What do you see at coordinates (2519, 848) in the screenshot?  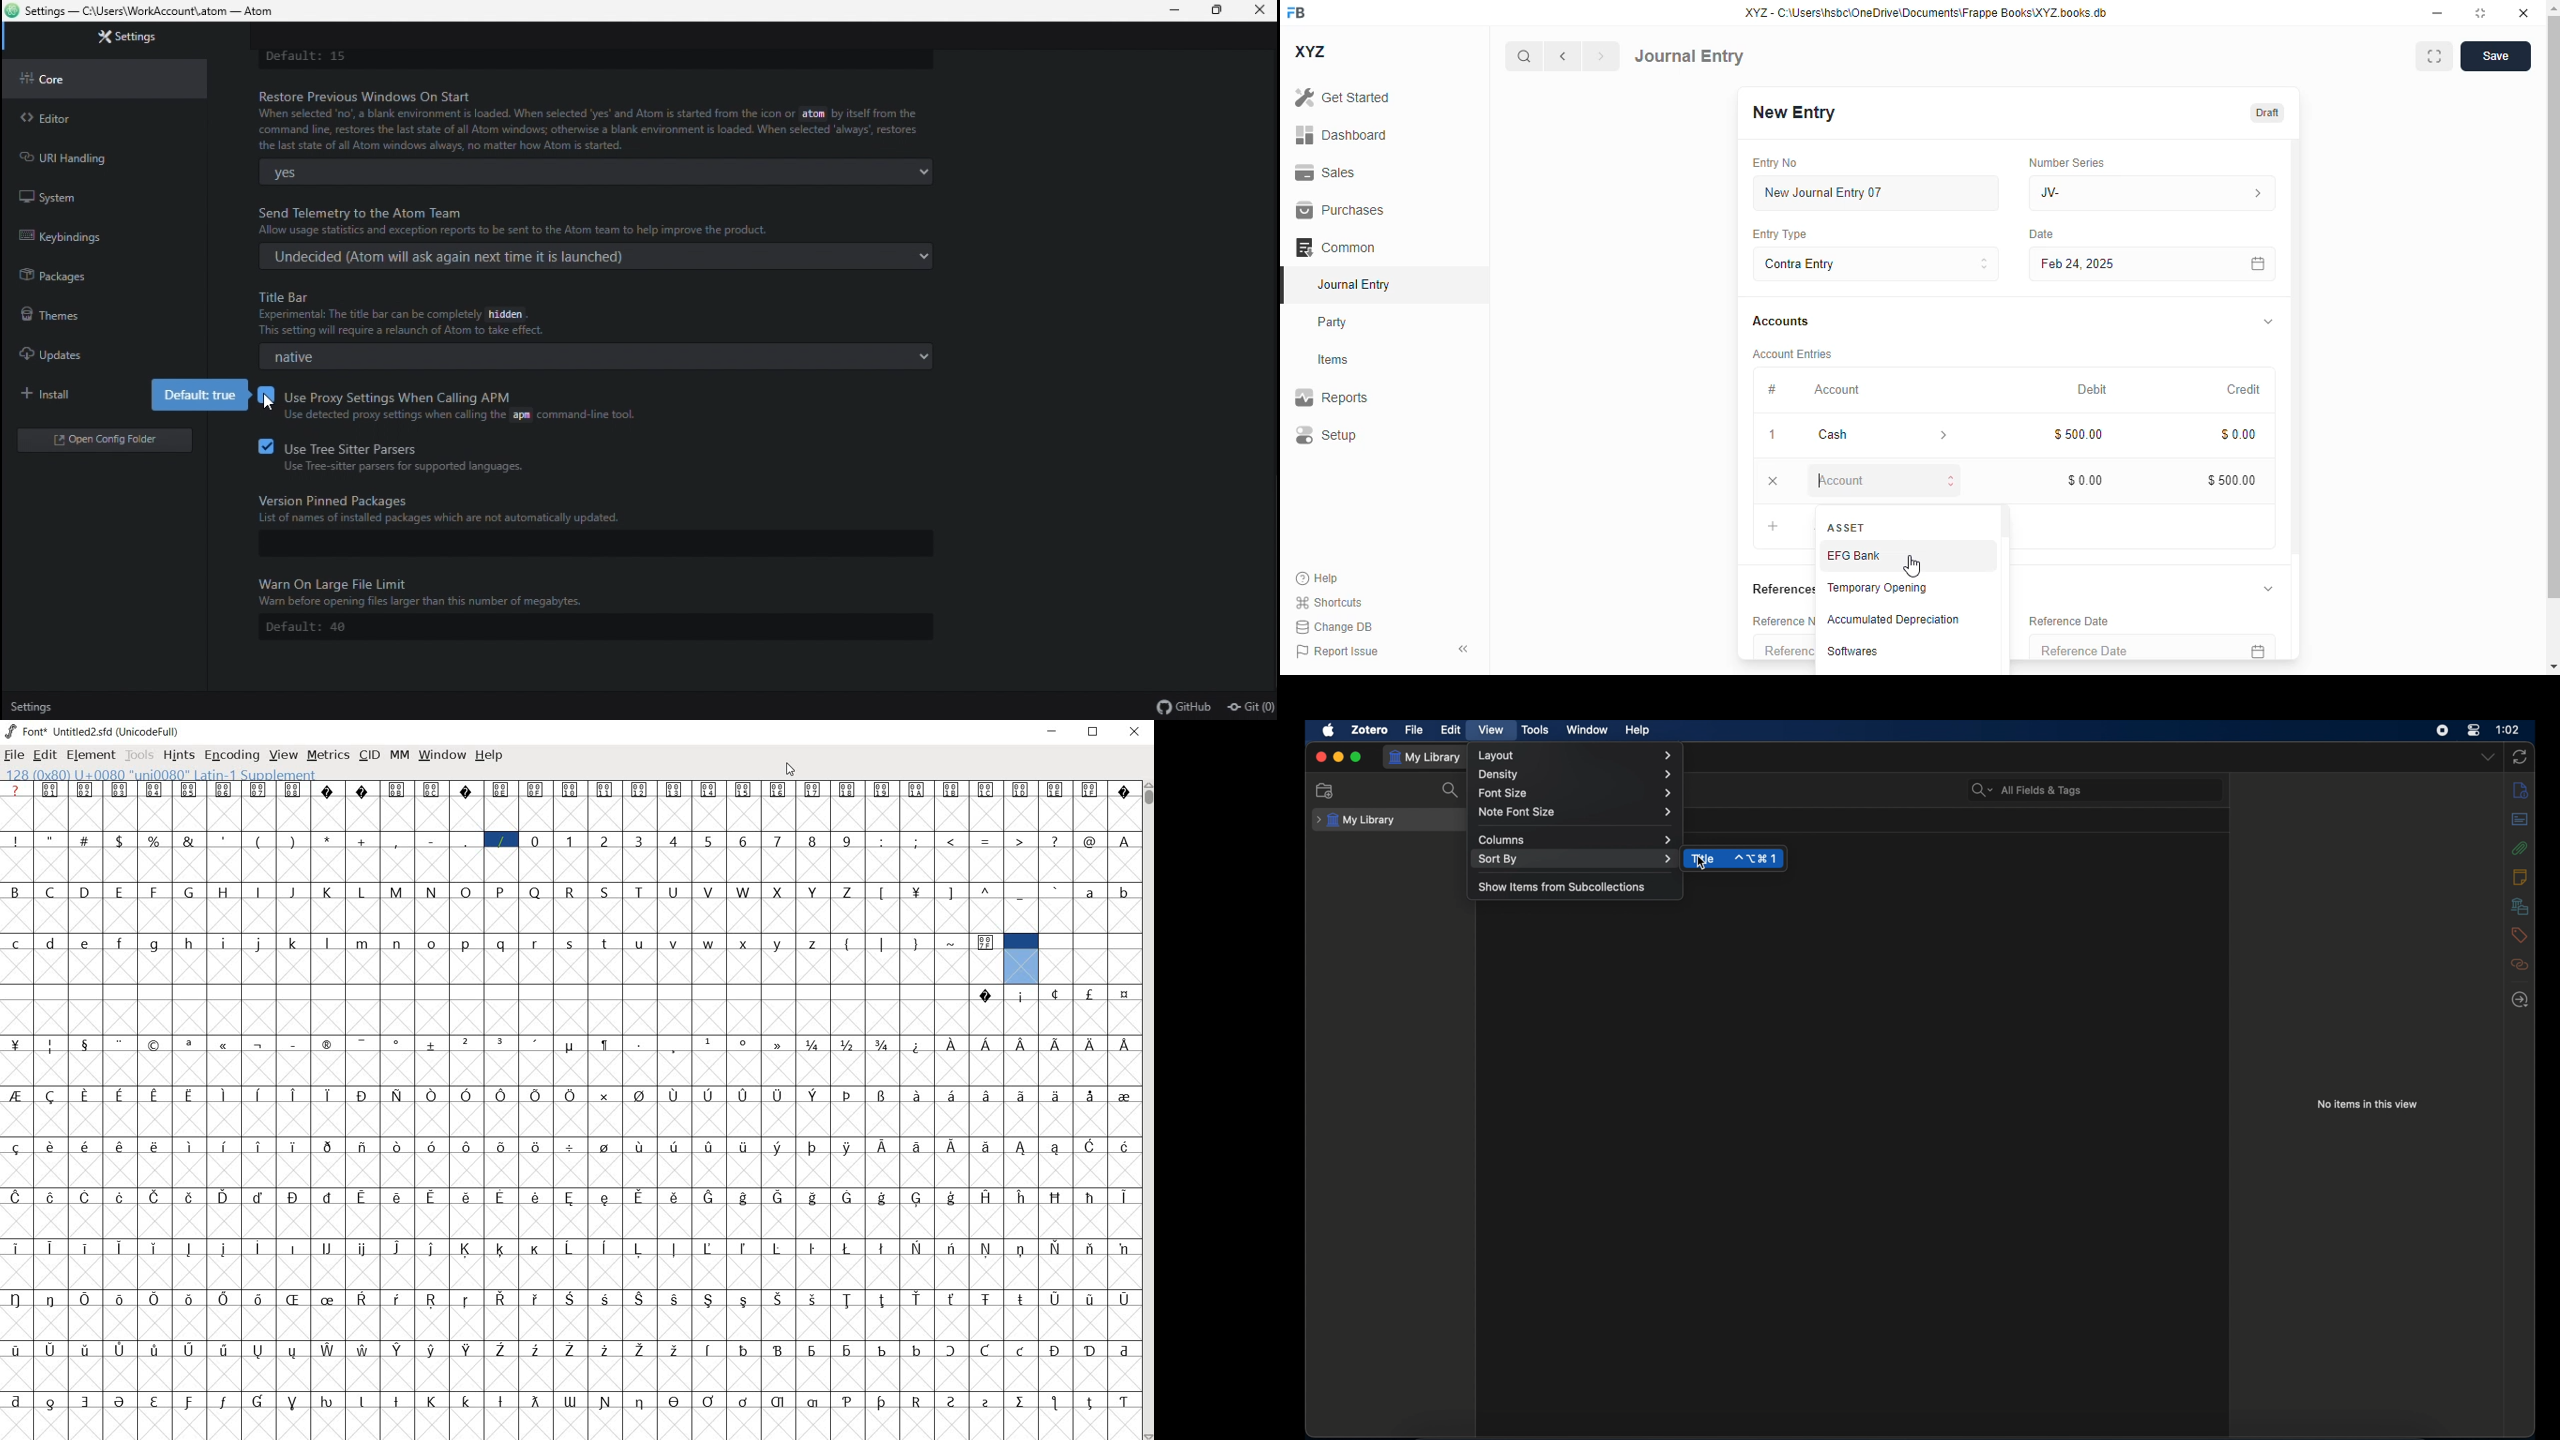 I see `attachments` at bounding box center [2519, 848].